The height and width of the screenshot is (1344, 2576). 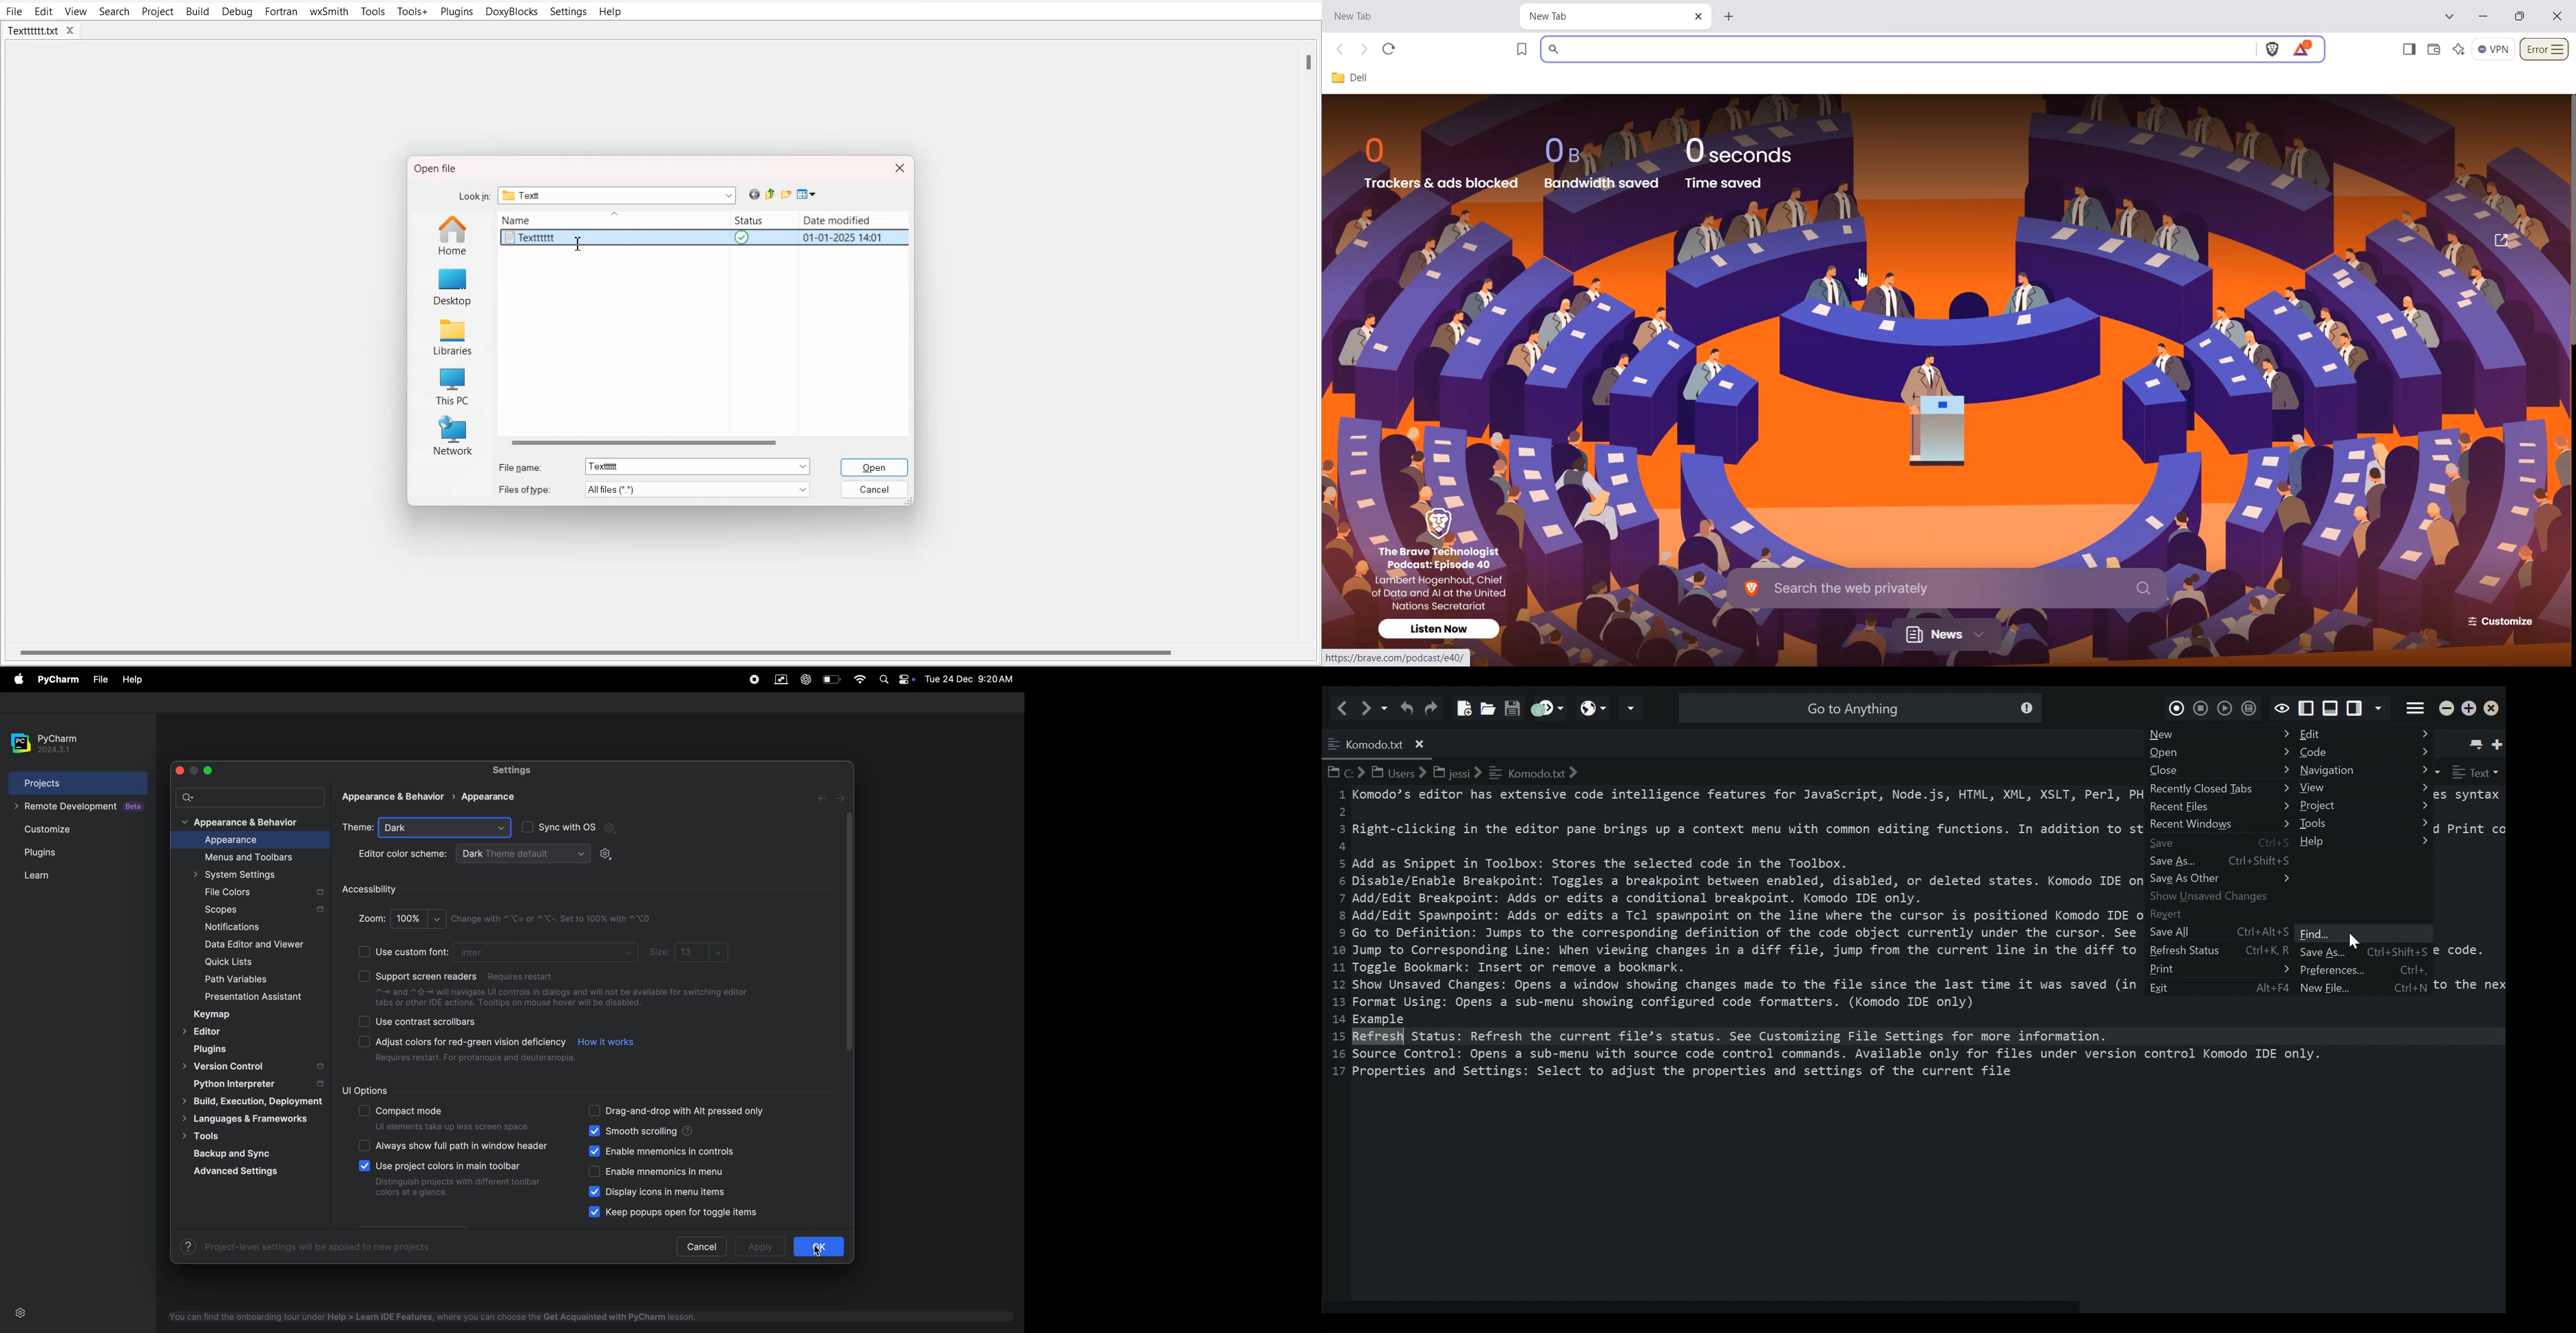 What do you see at coordinates (74, 29) in the screenshot?
I see `close` at bounding box center [74, 29].